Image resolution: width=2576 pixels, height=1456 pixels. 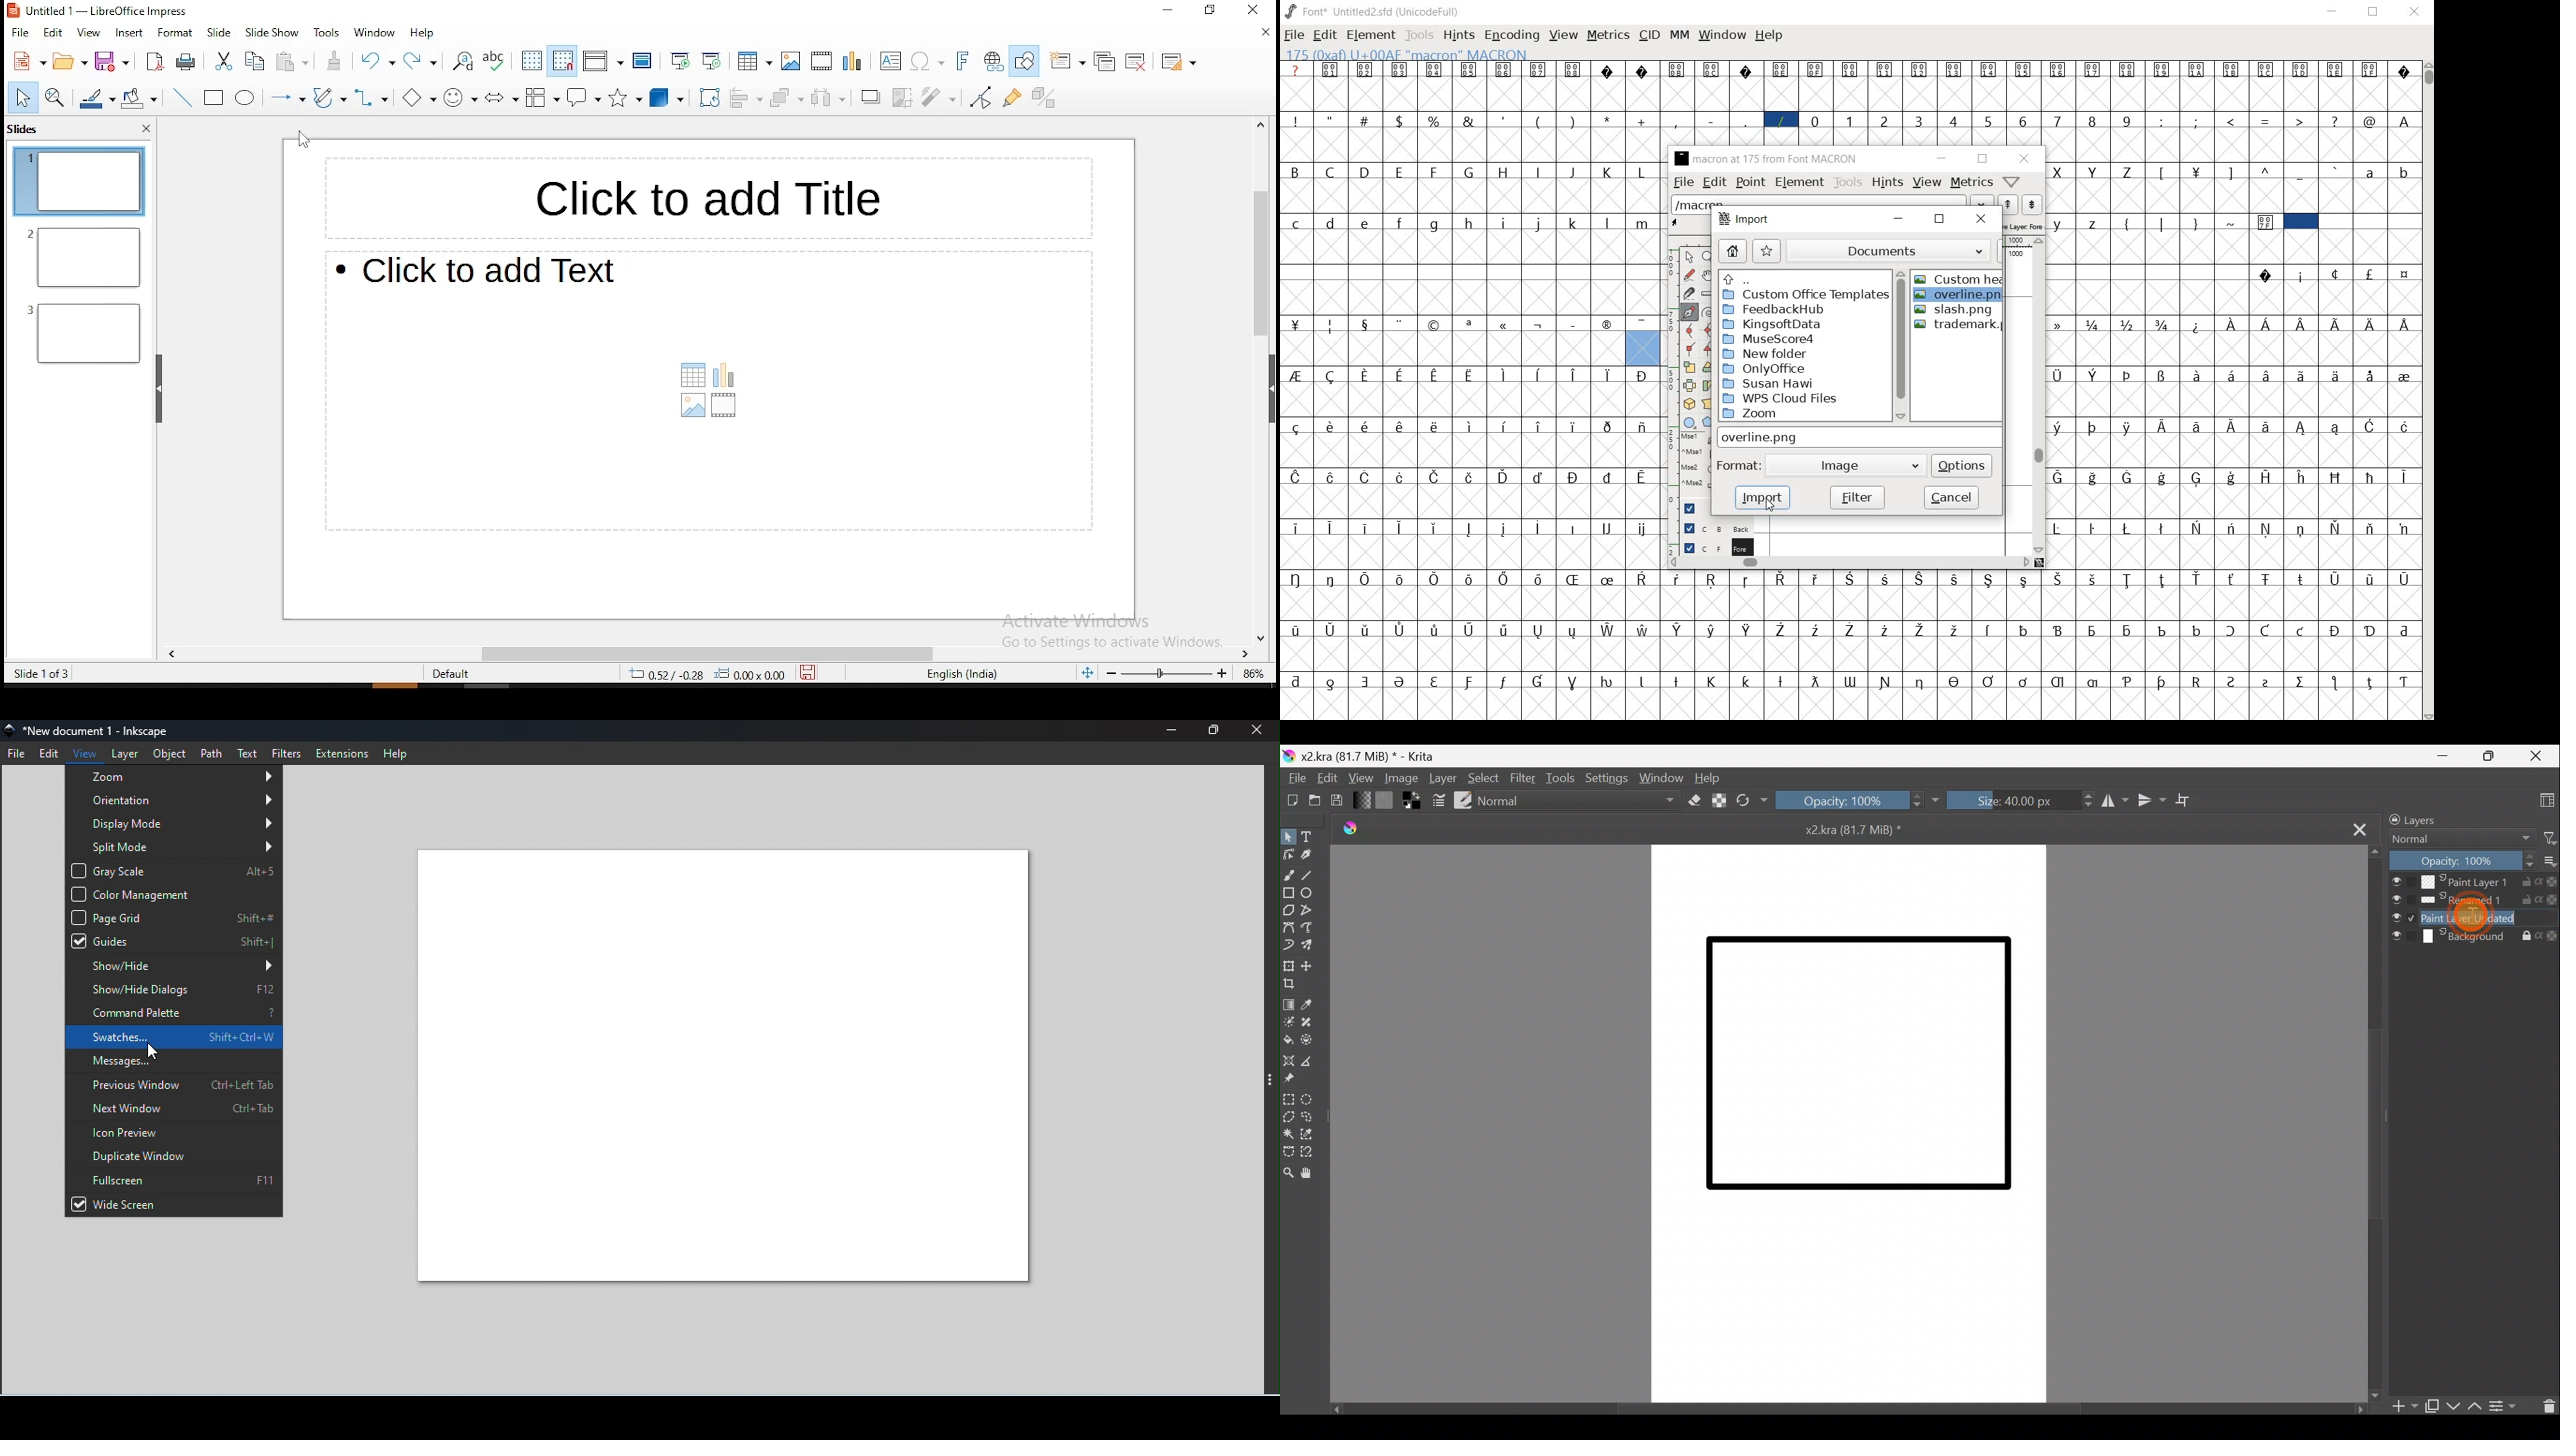 I want to click on File name, so click(x=93, y=730).